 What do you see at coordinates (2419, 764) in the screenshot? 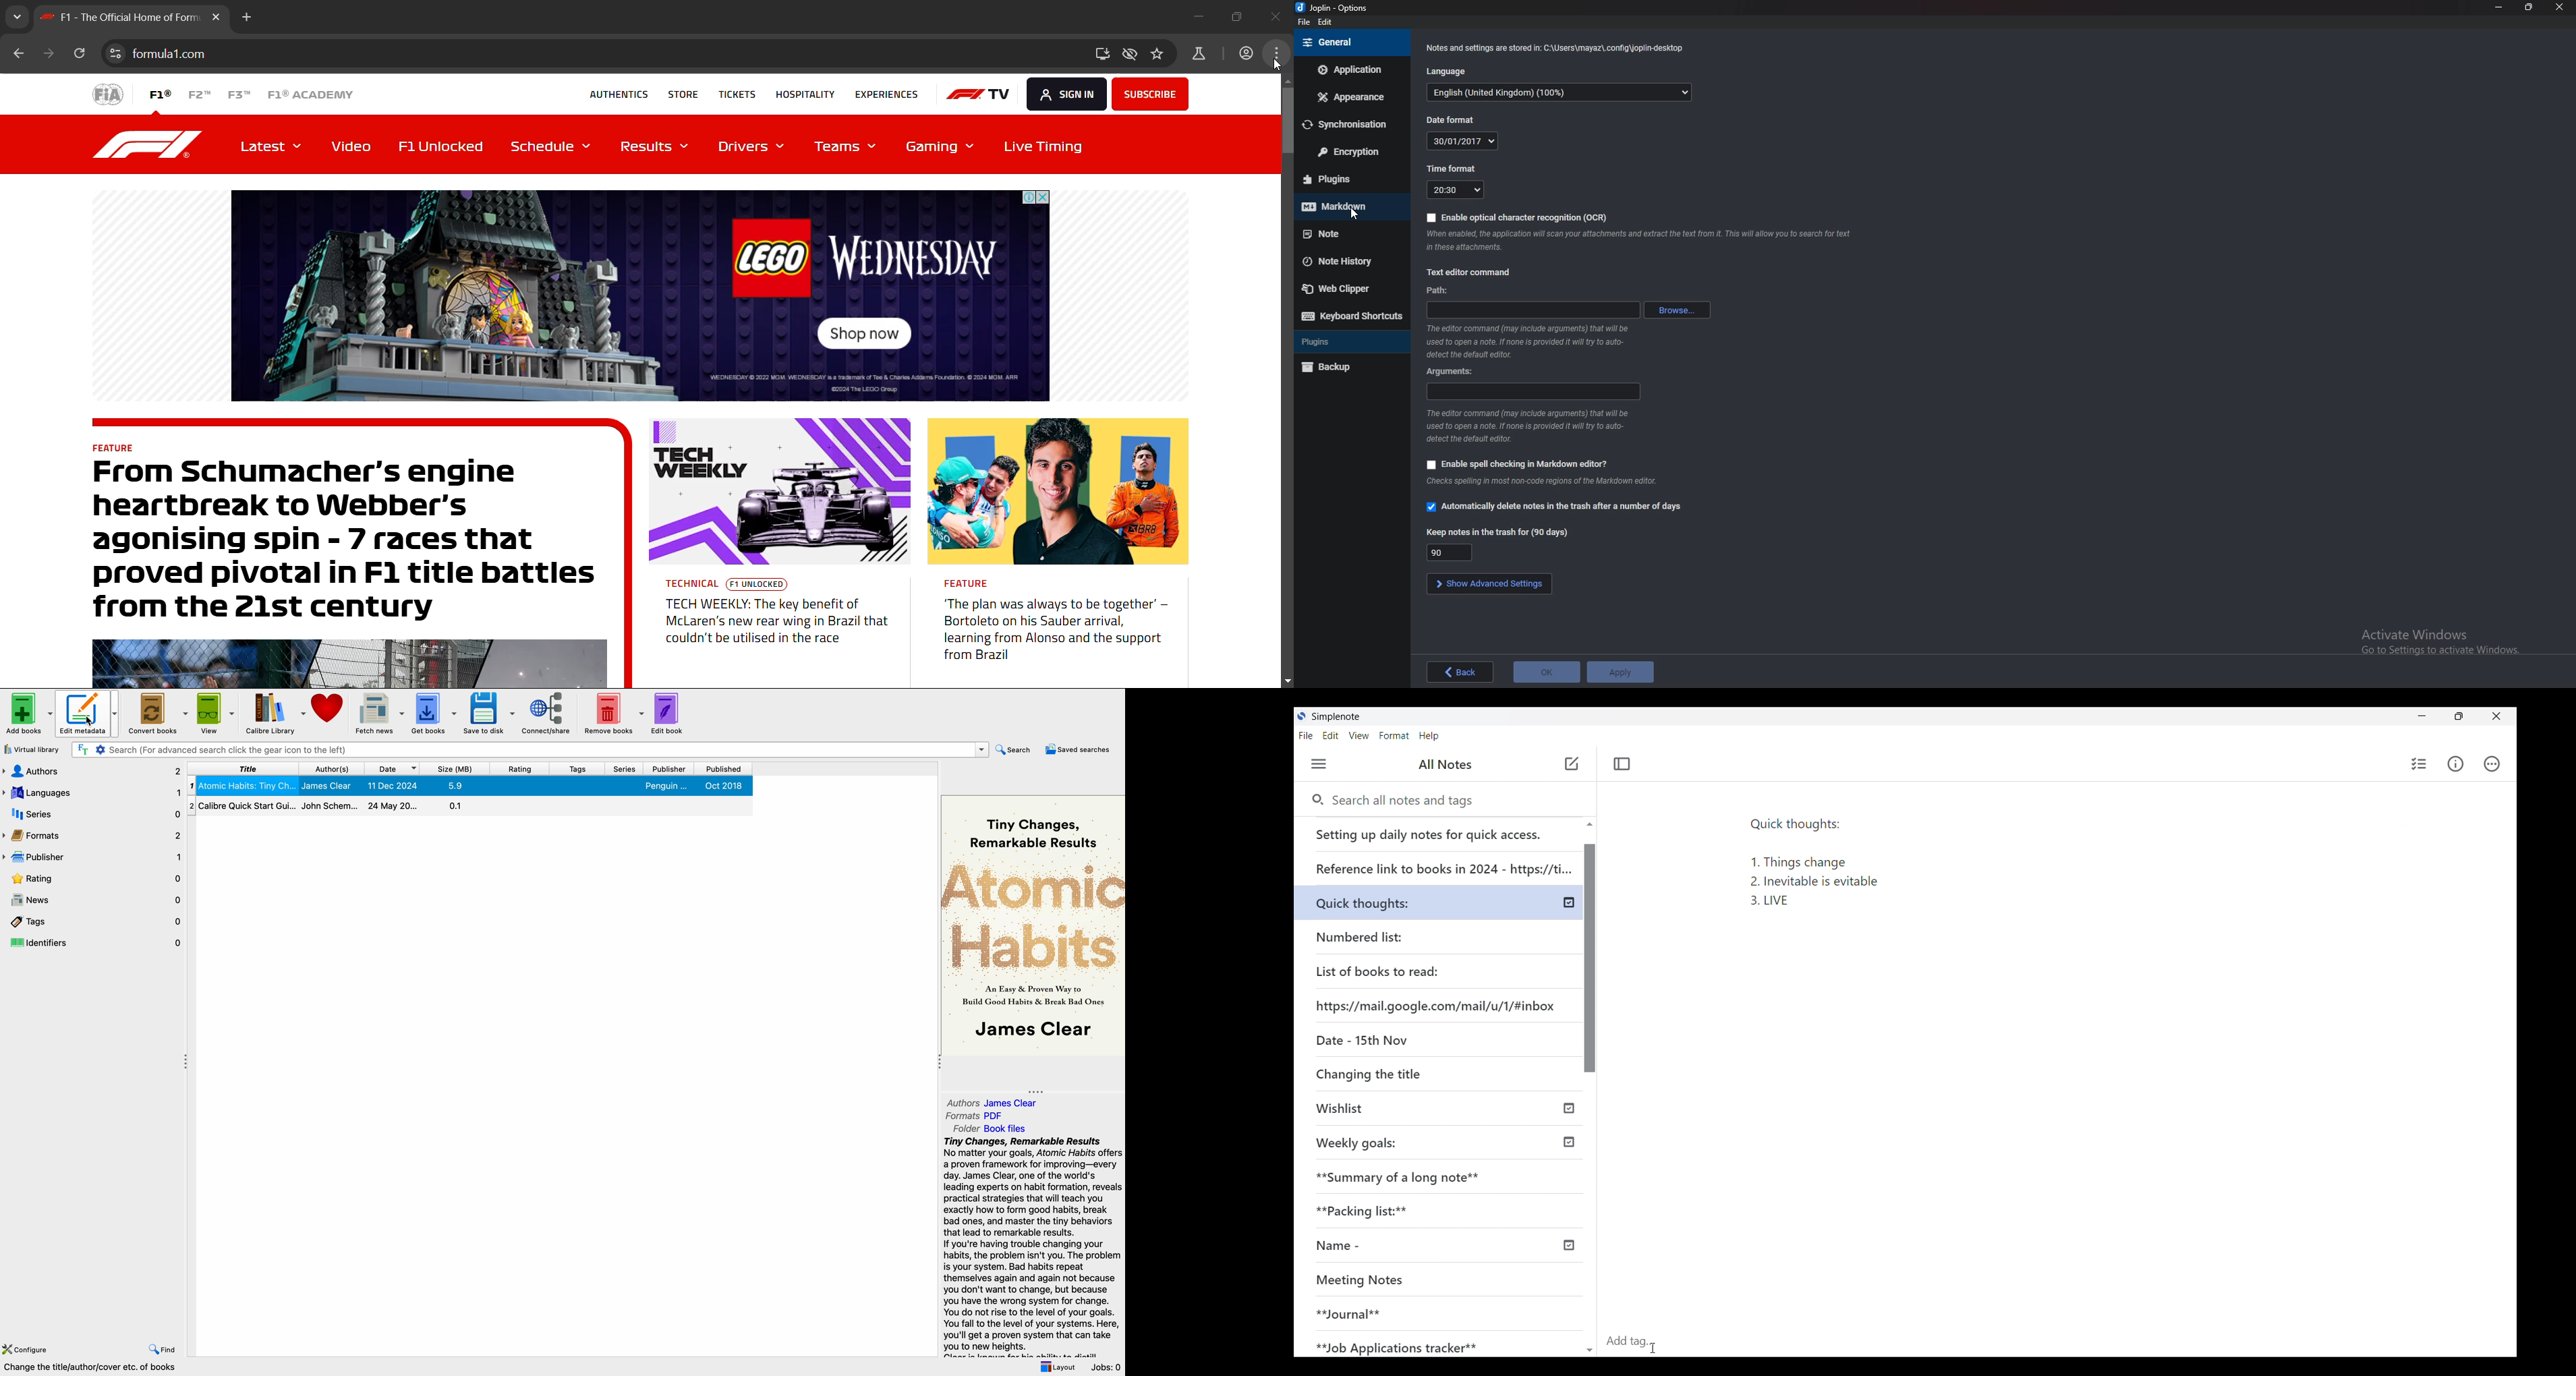
I see `Insert checklist` at bounding box center [2419, 764].